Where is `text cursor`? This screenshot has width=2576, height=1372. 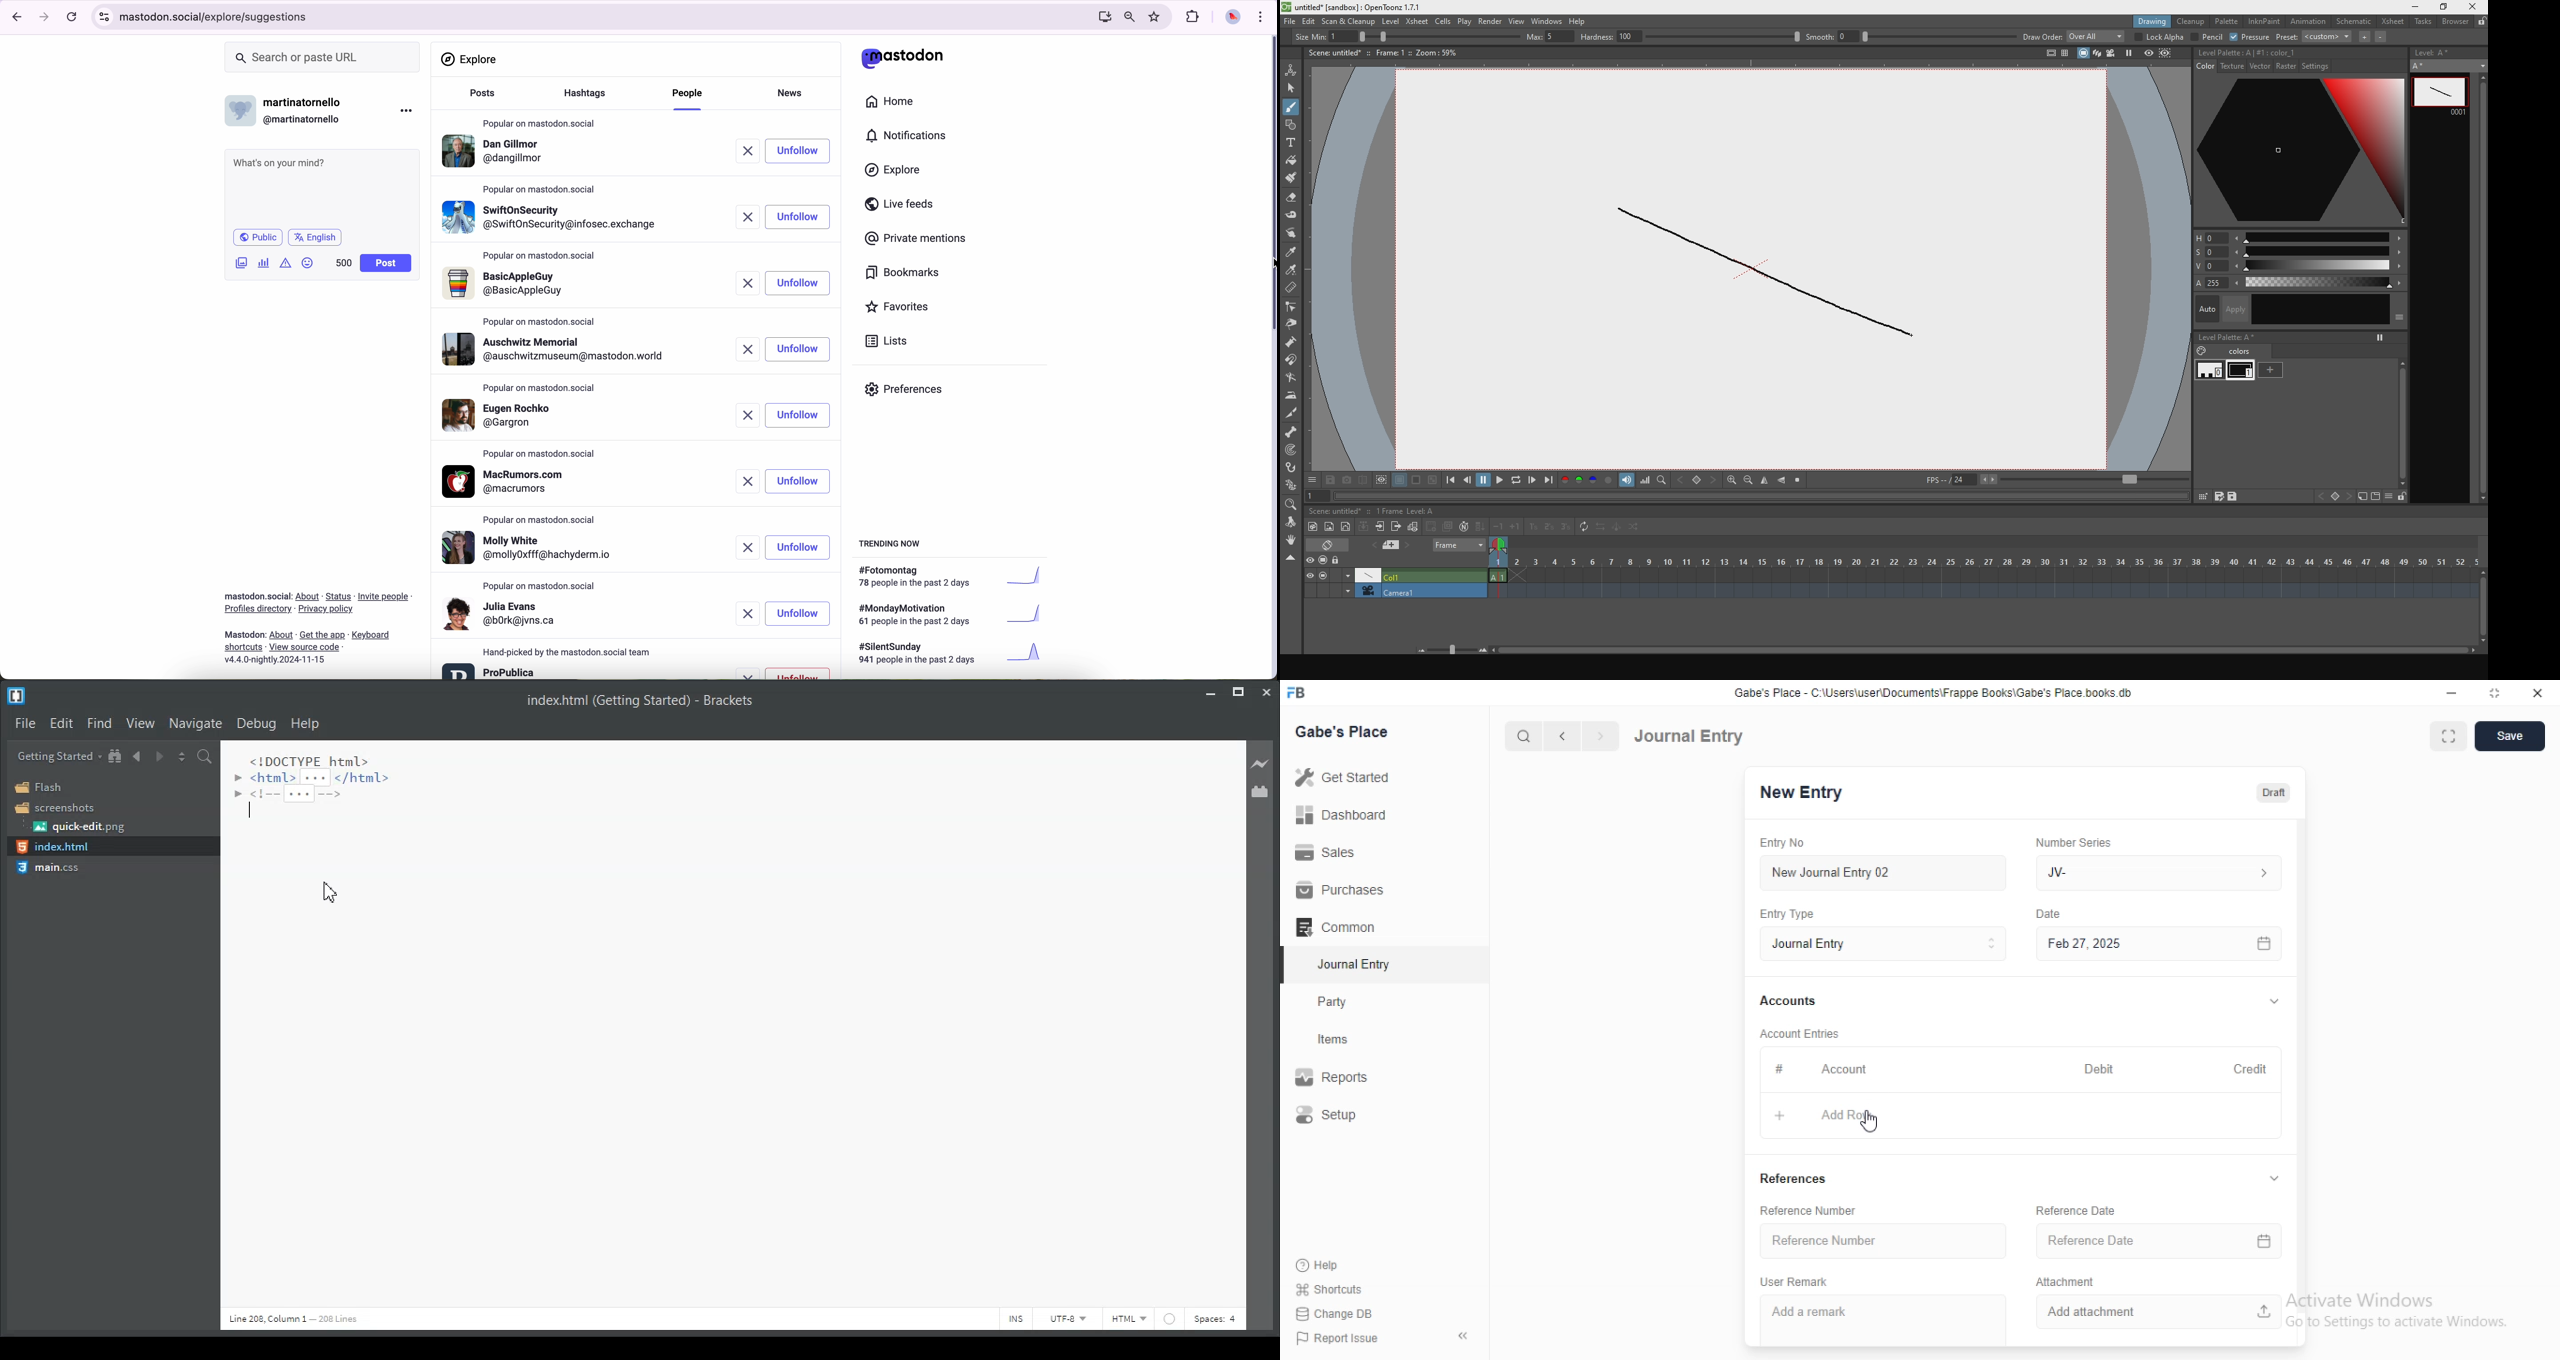 text cursor is located at coordinates (250, 810).